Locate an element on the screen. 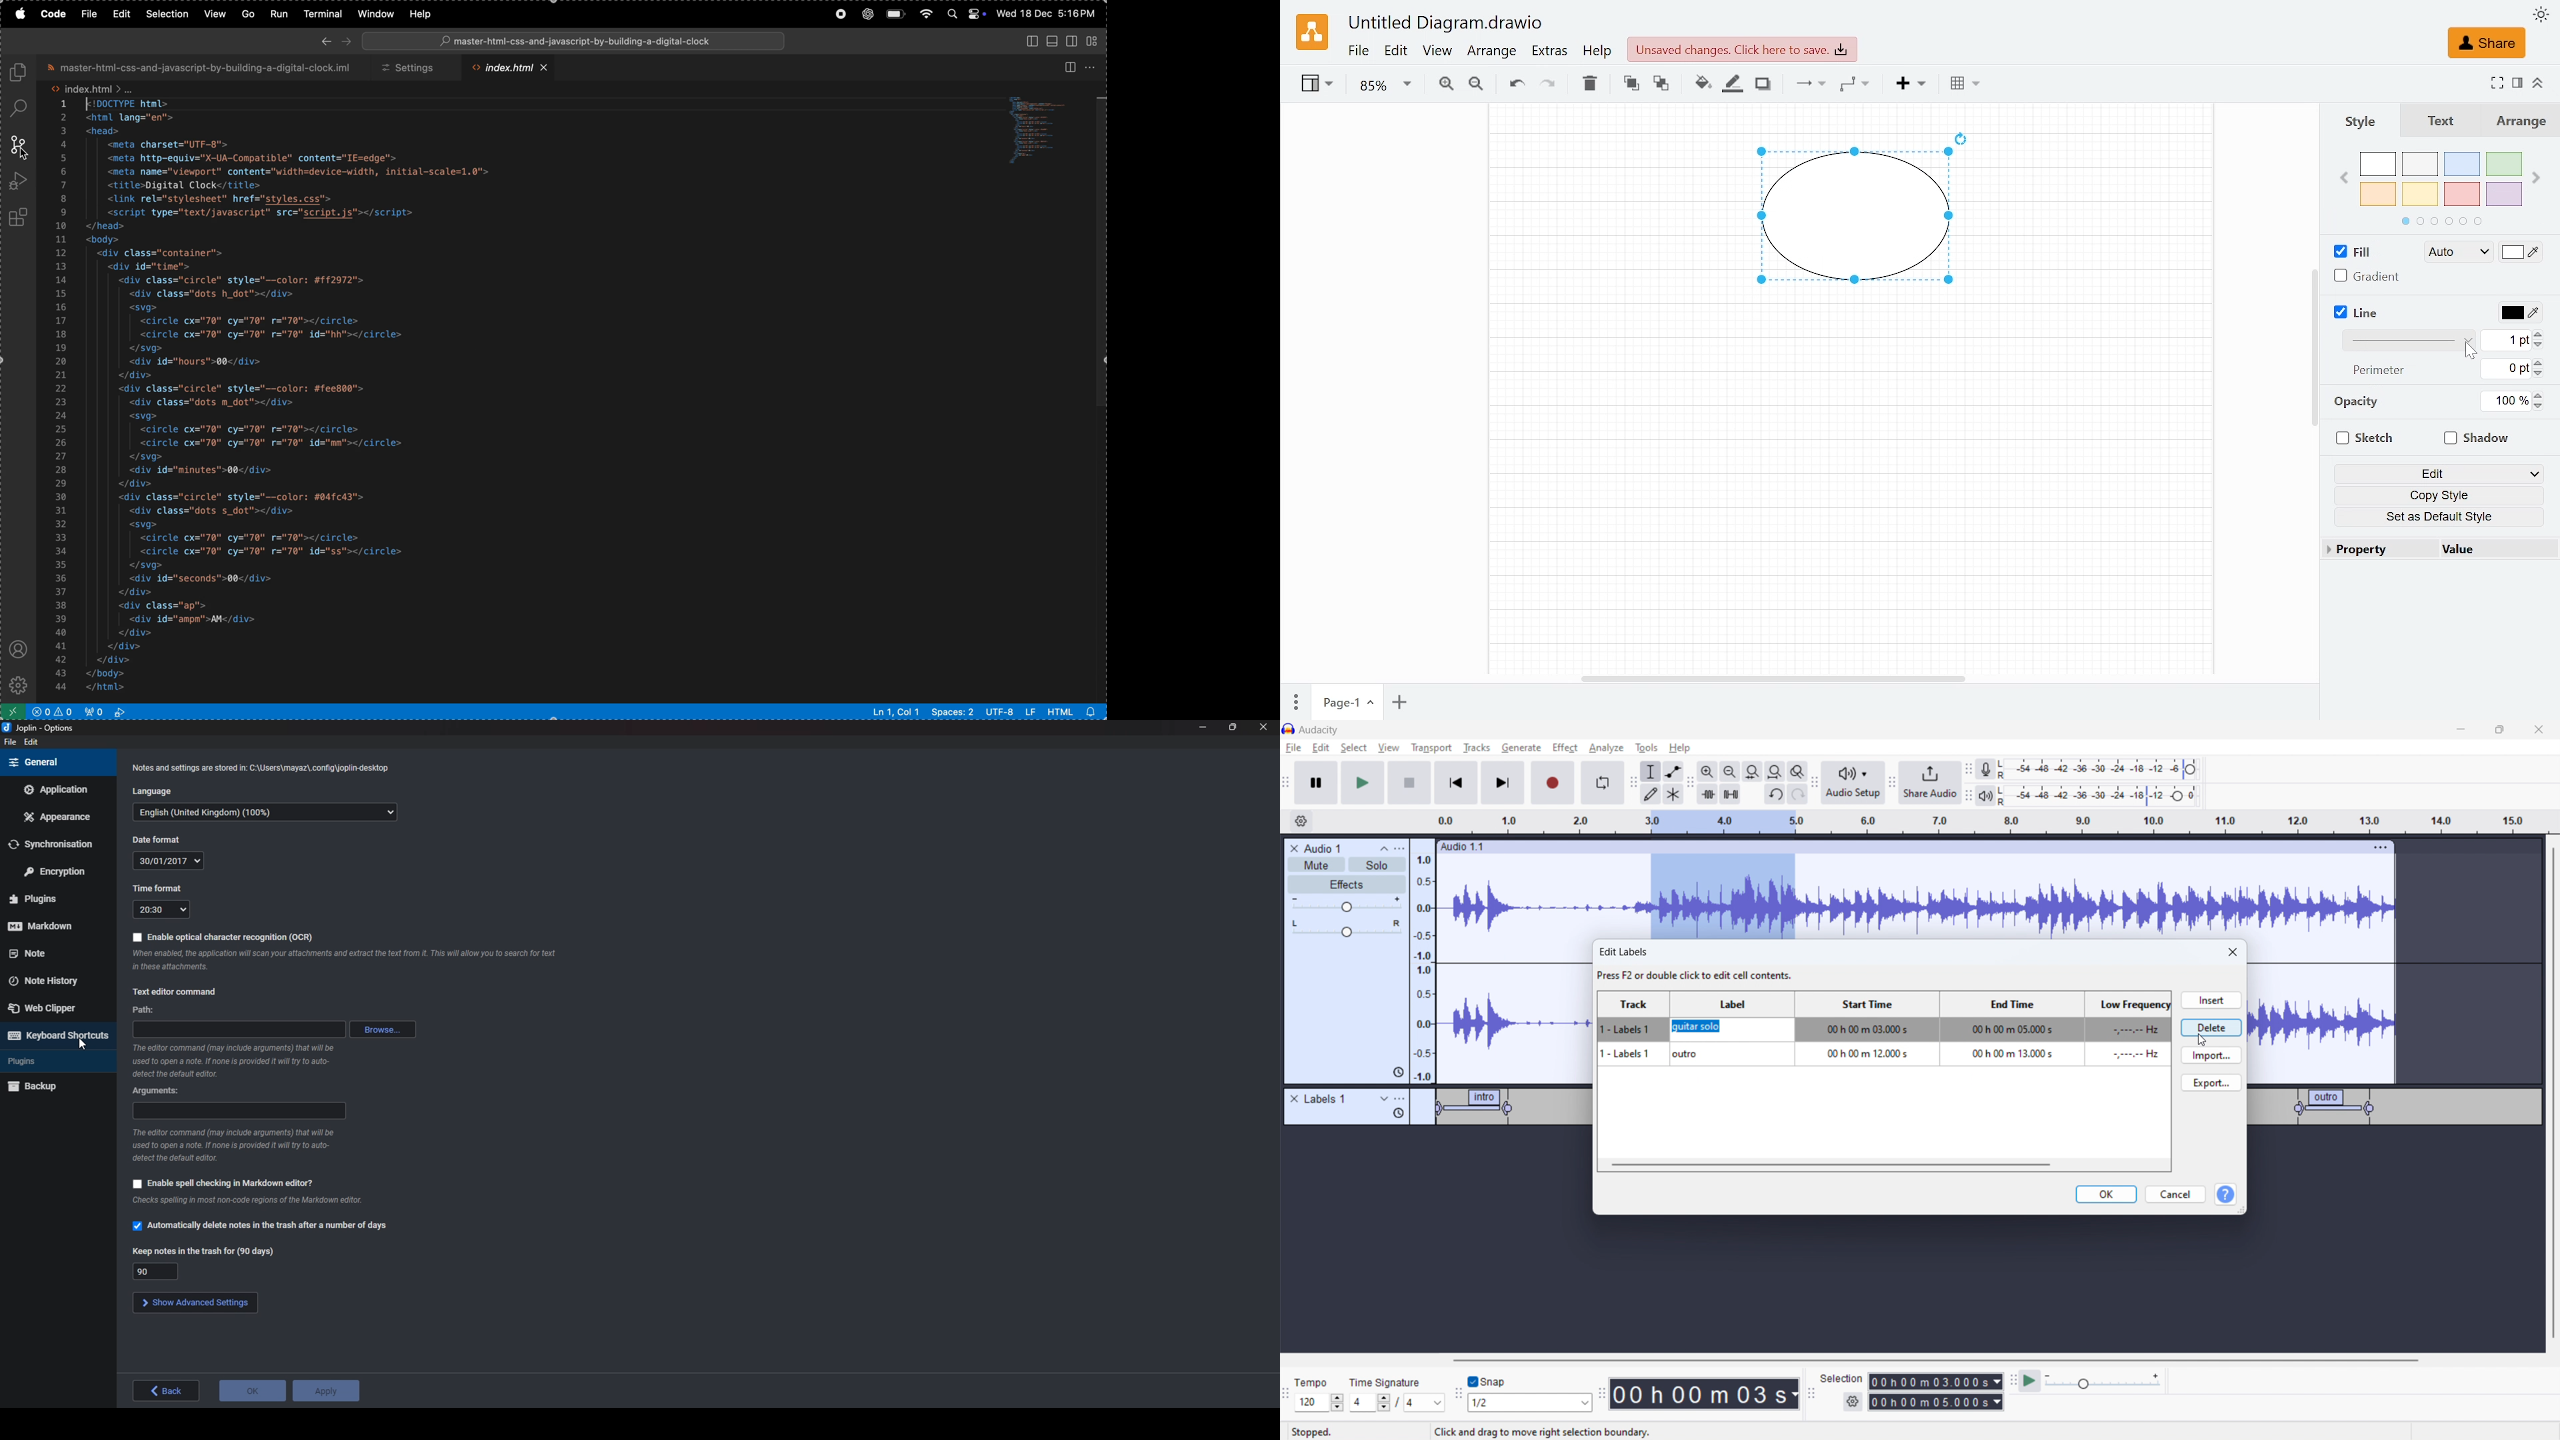 This screenshot has width=2576, height=1456. labels is located at coordinates (1326, 1099).